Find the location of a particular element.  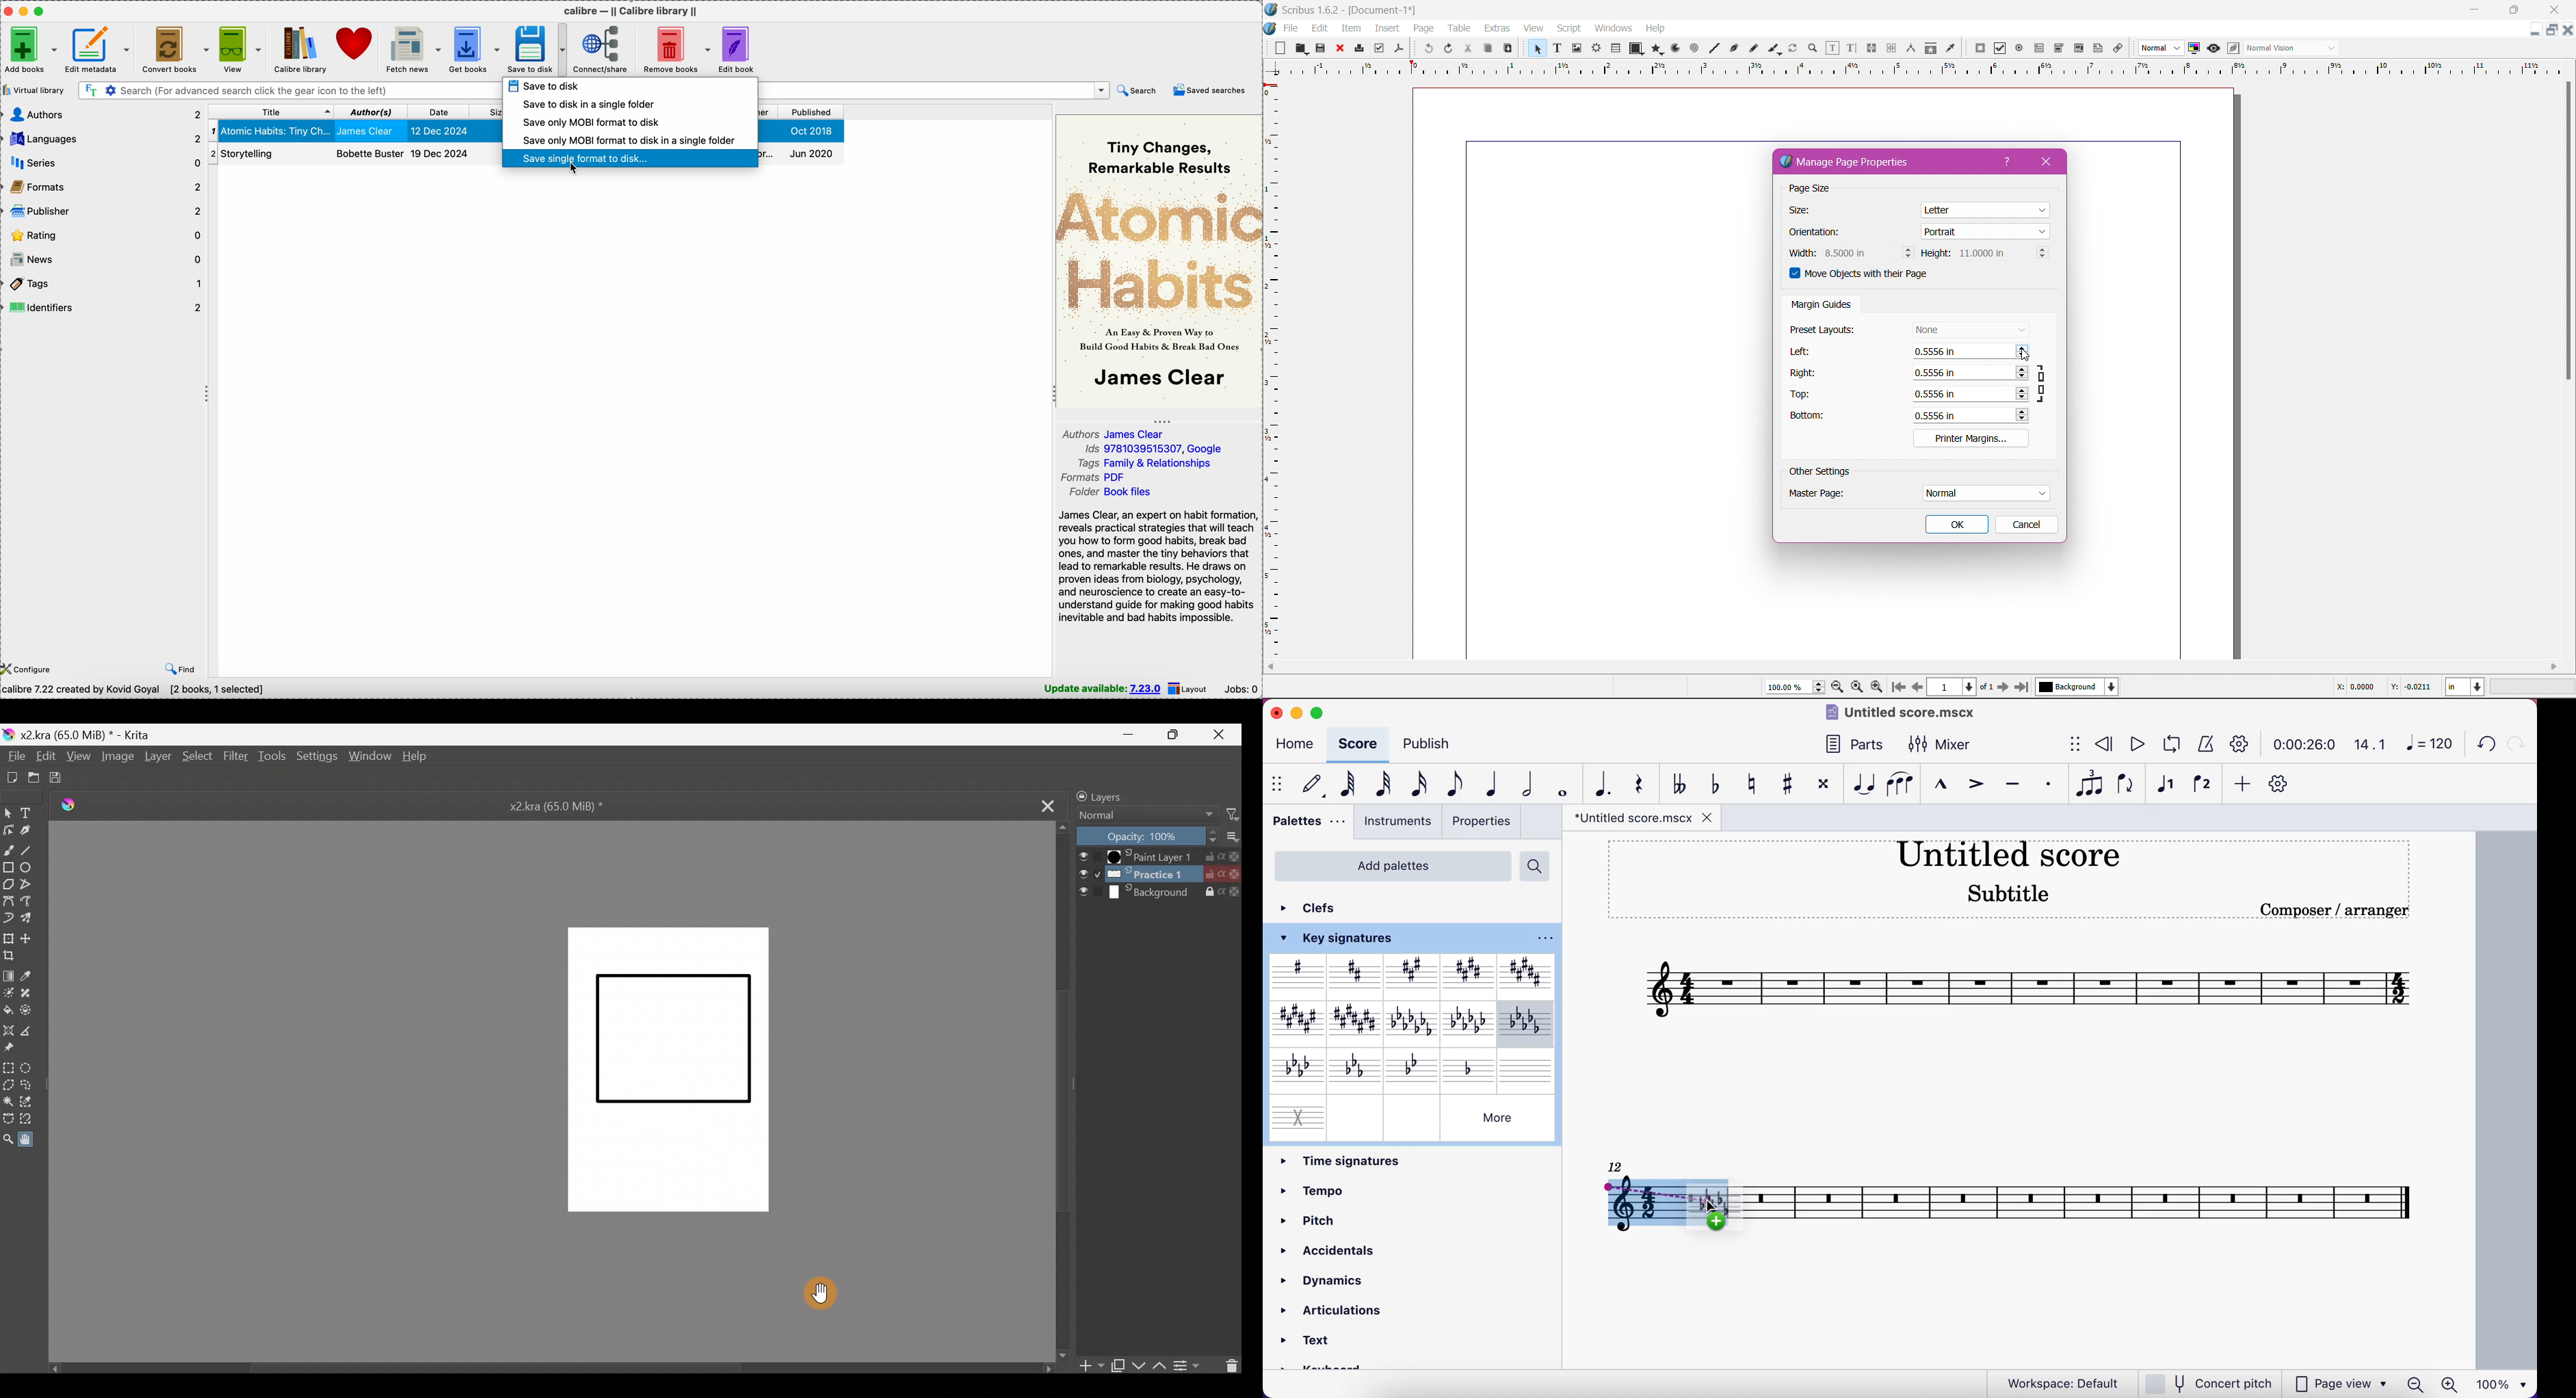

tags is located at coordinates (104, 286).